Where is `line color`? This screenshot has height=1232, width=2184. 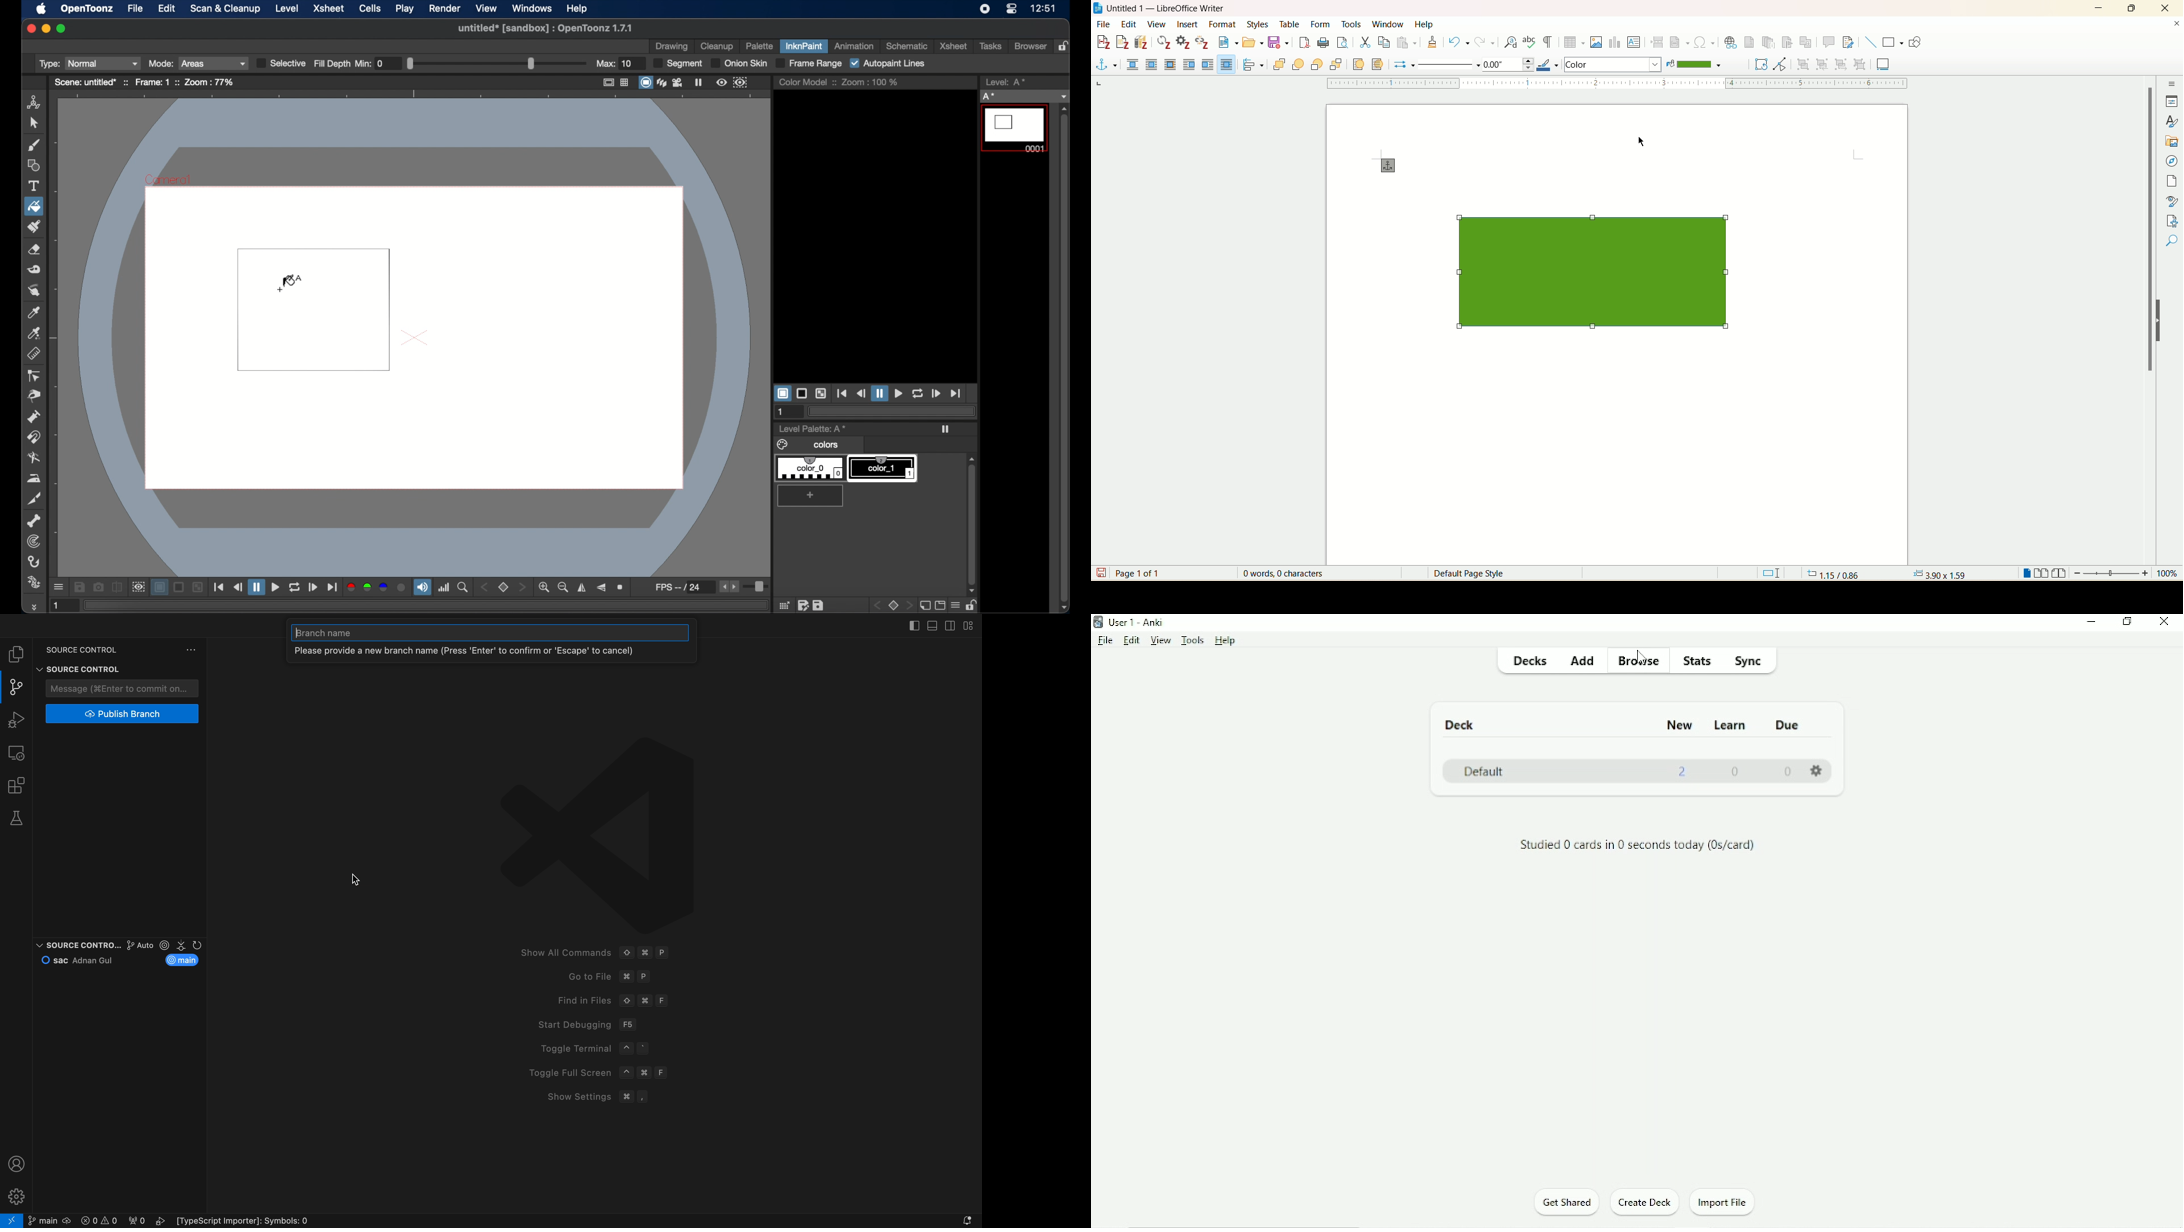 line color is located at coordinates (1547, 65).